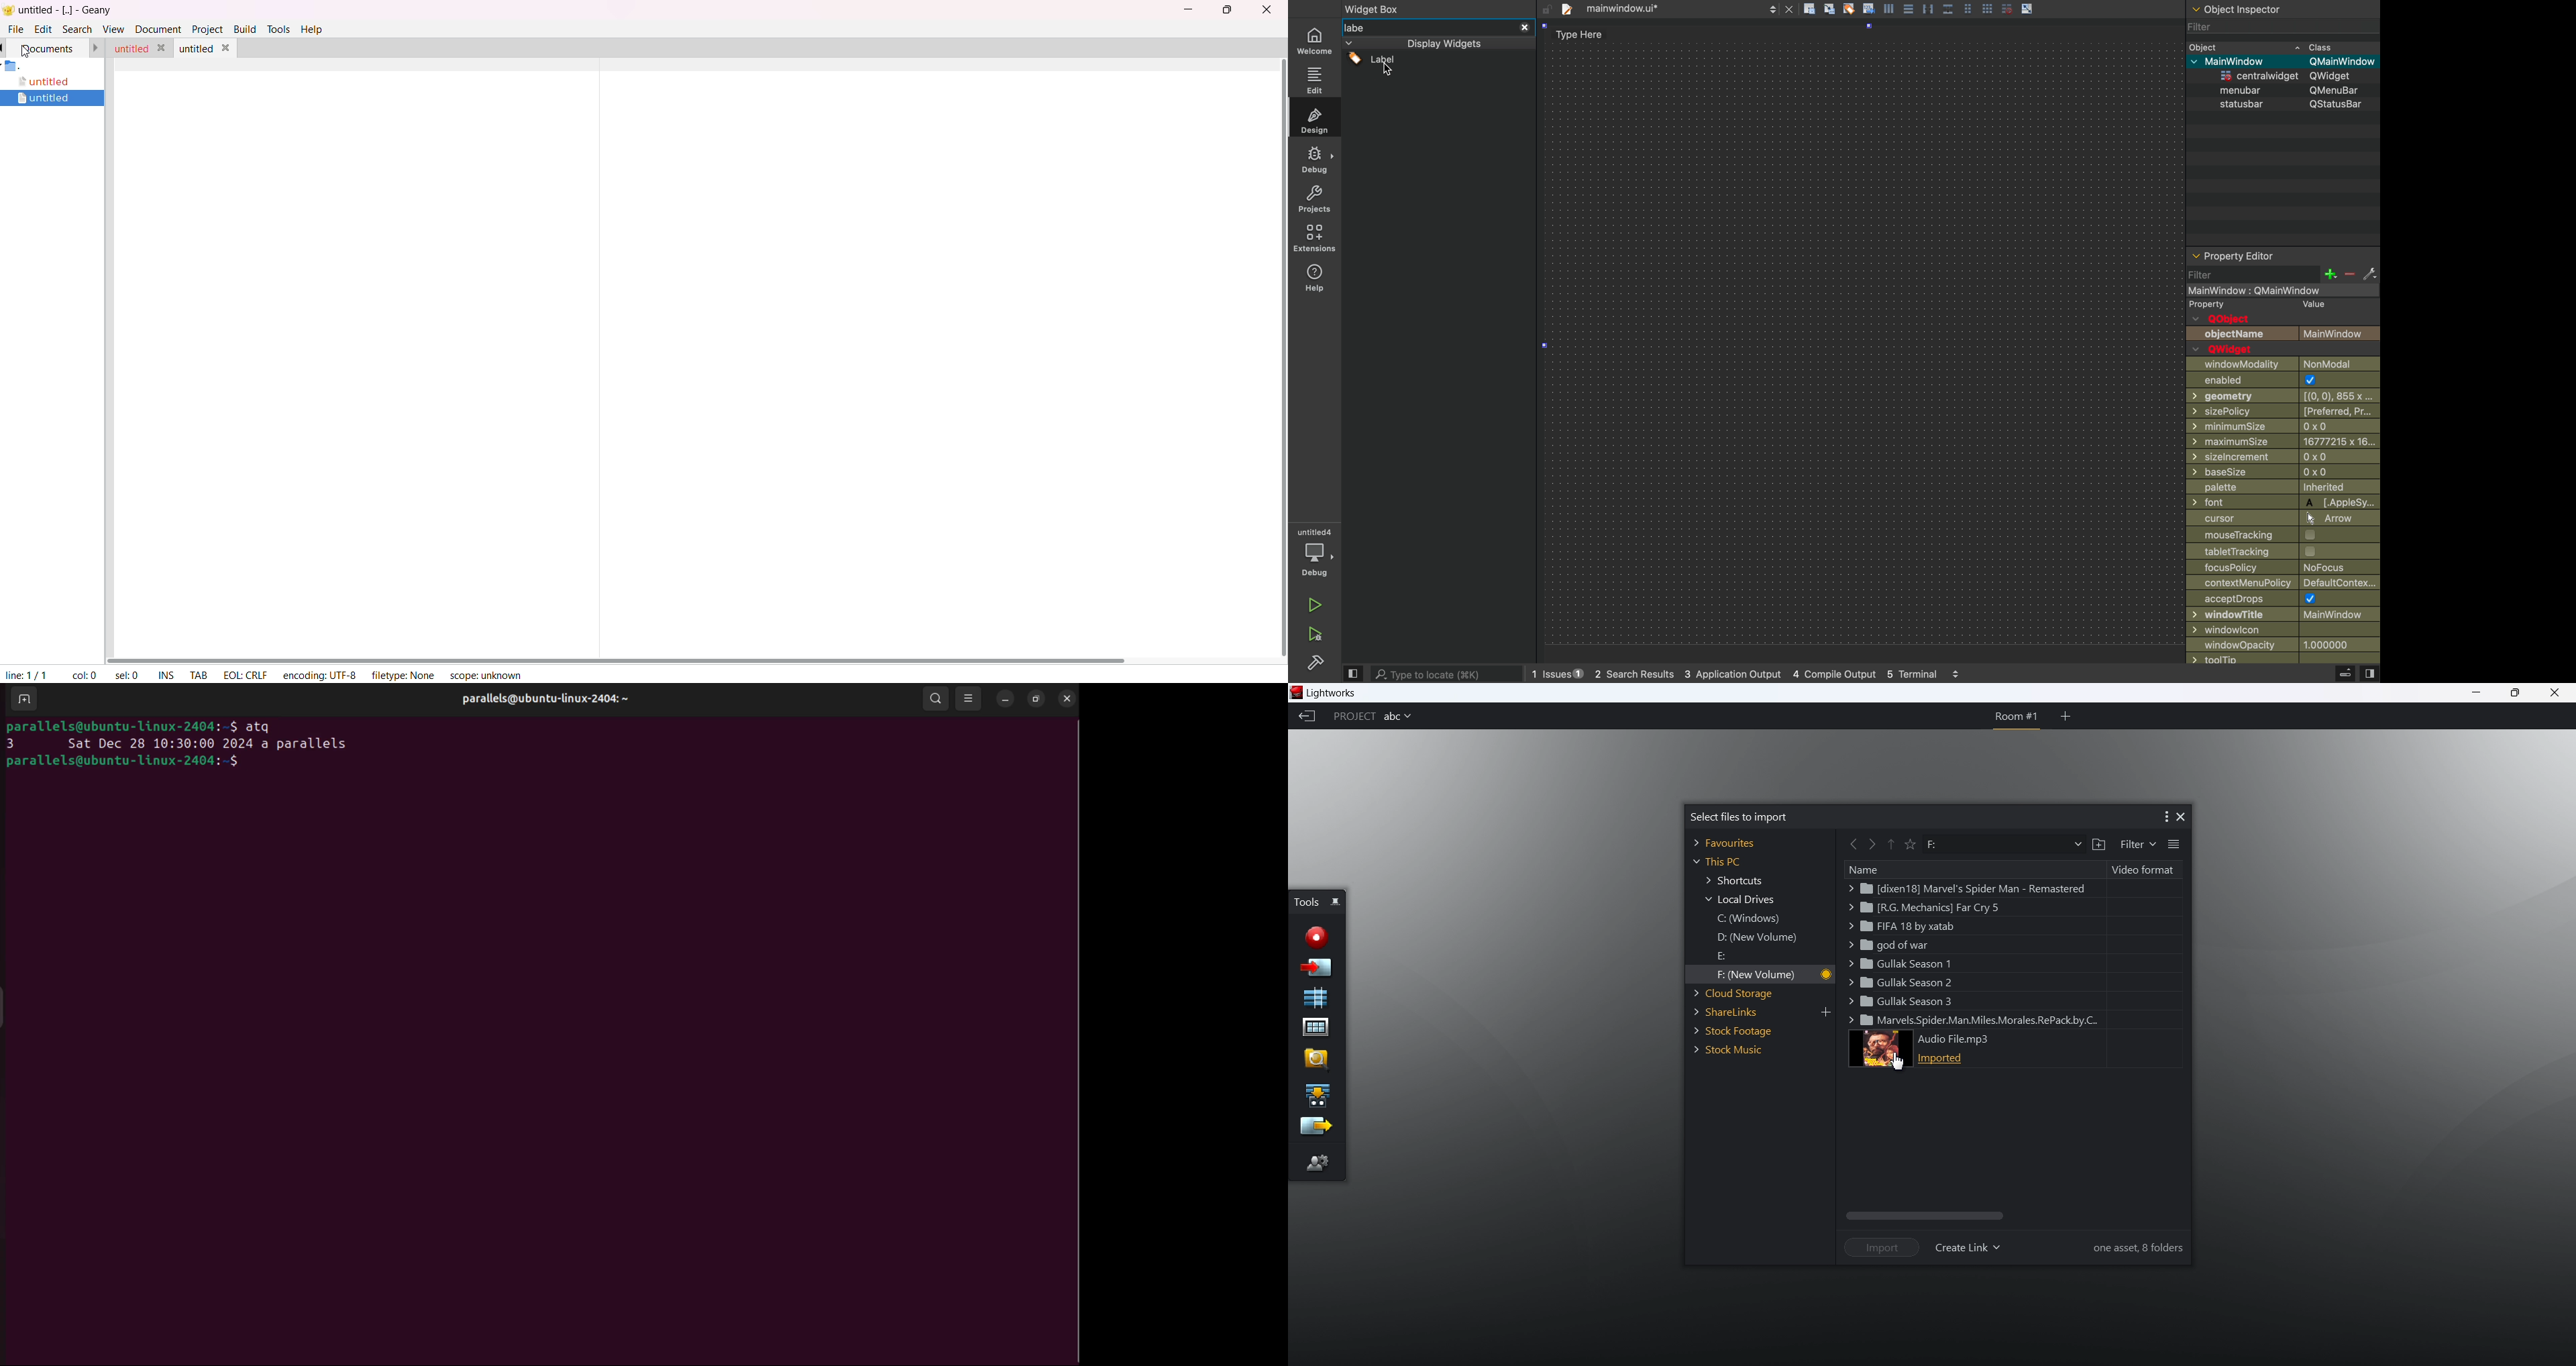 The width and height of the screenshot is (2576, 1372). Describe the element at coordinates (1315, 280) in the screenshot. I see `help` at that location.